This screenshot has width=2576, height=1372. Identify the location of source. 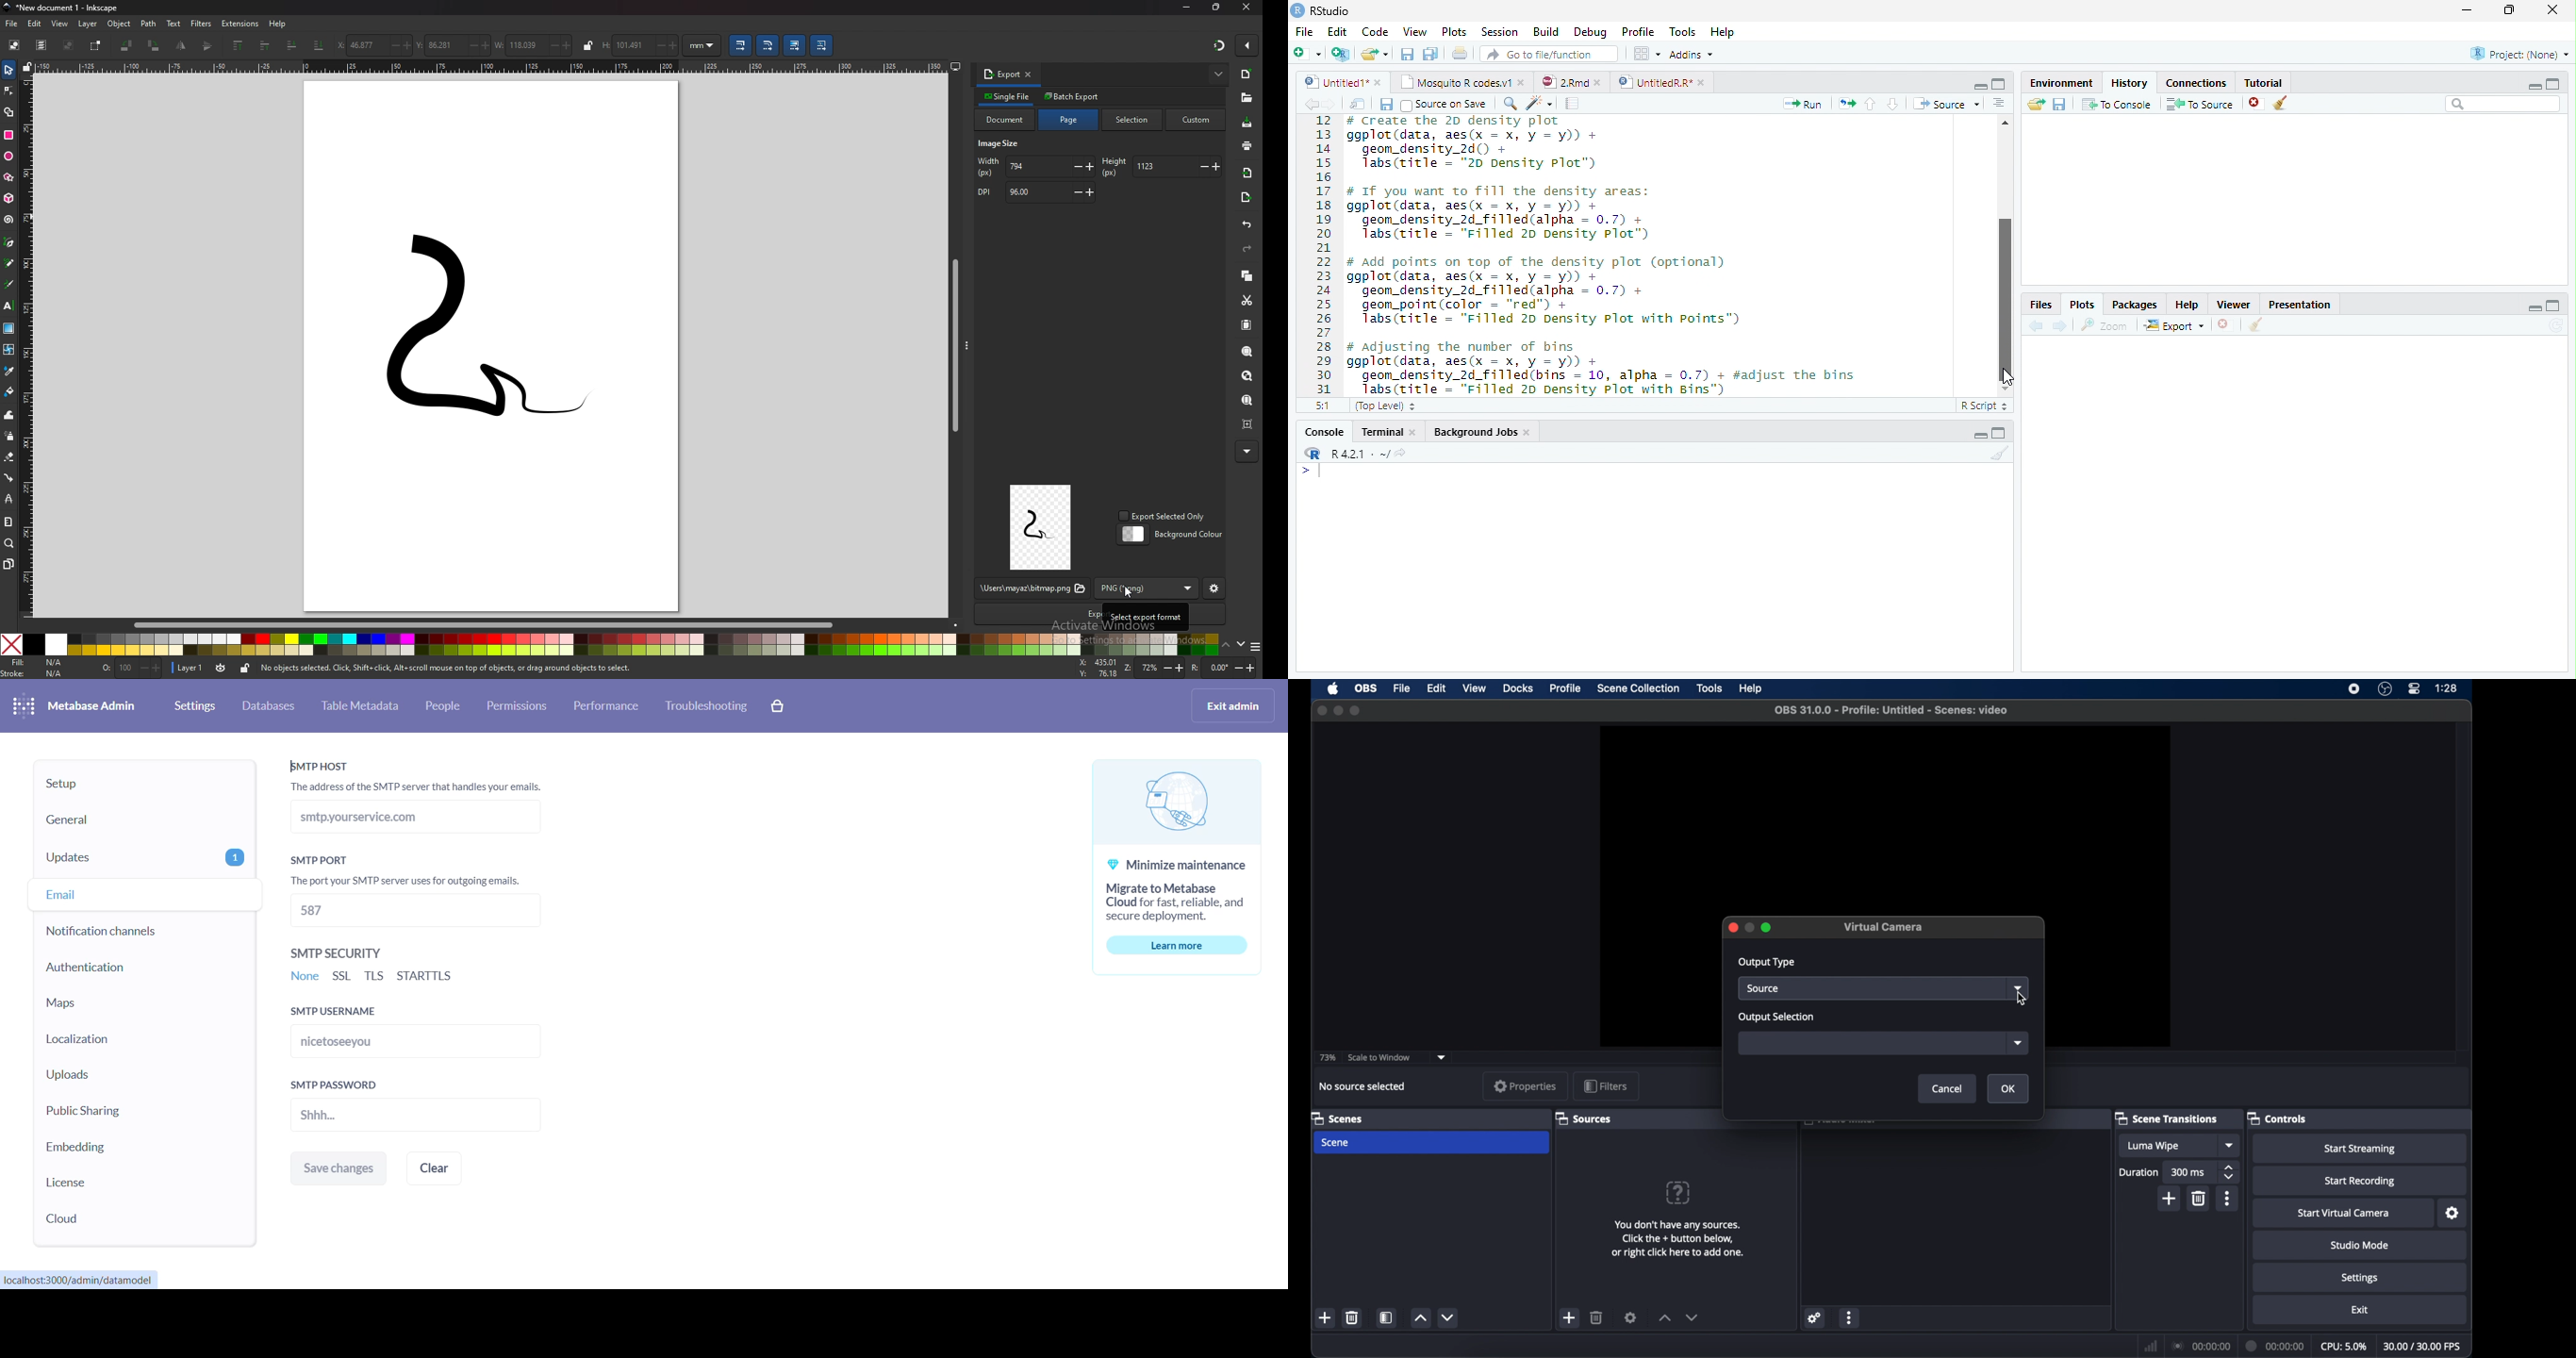
(1873, 988).